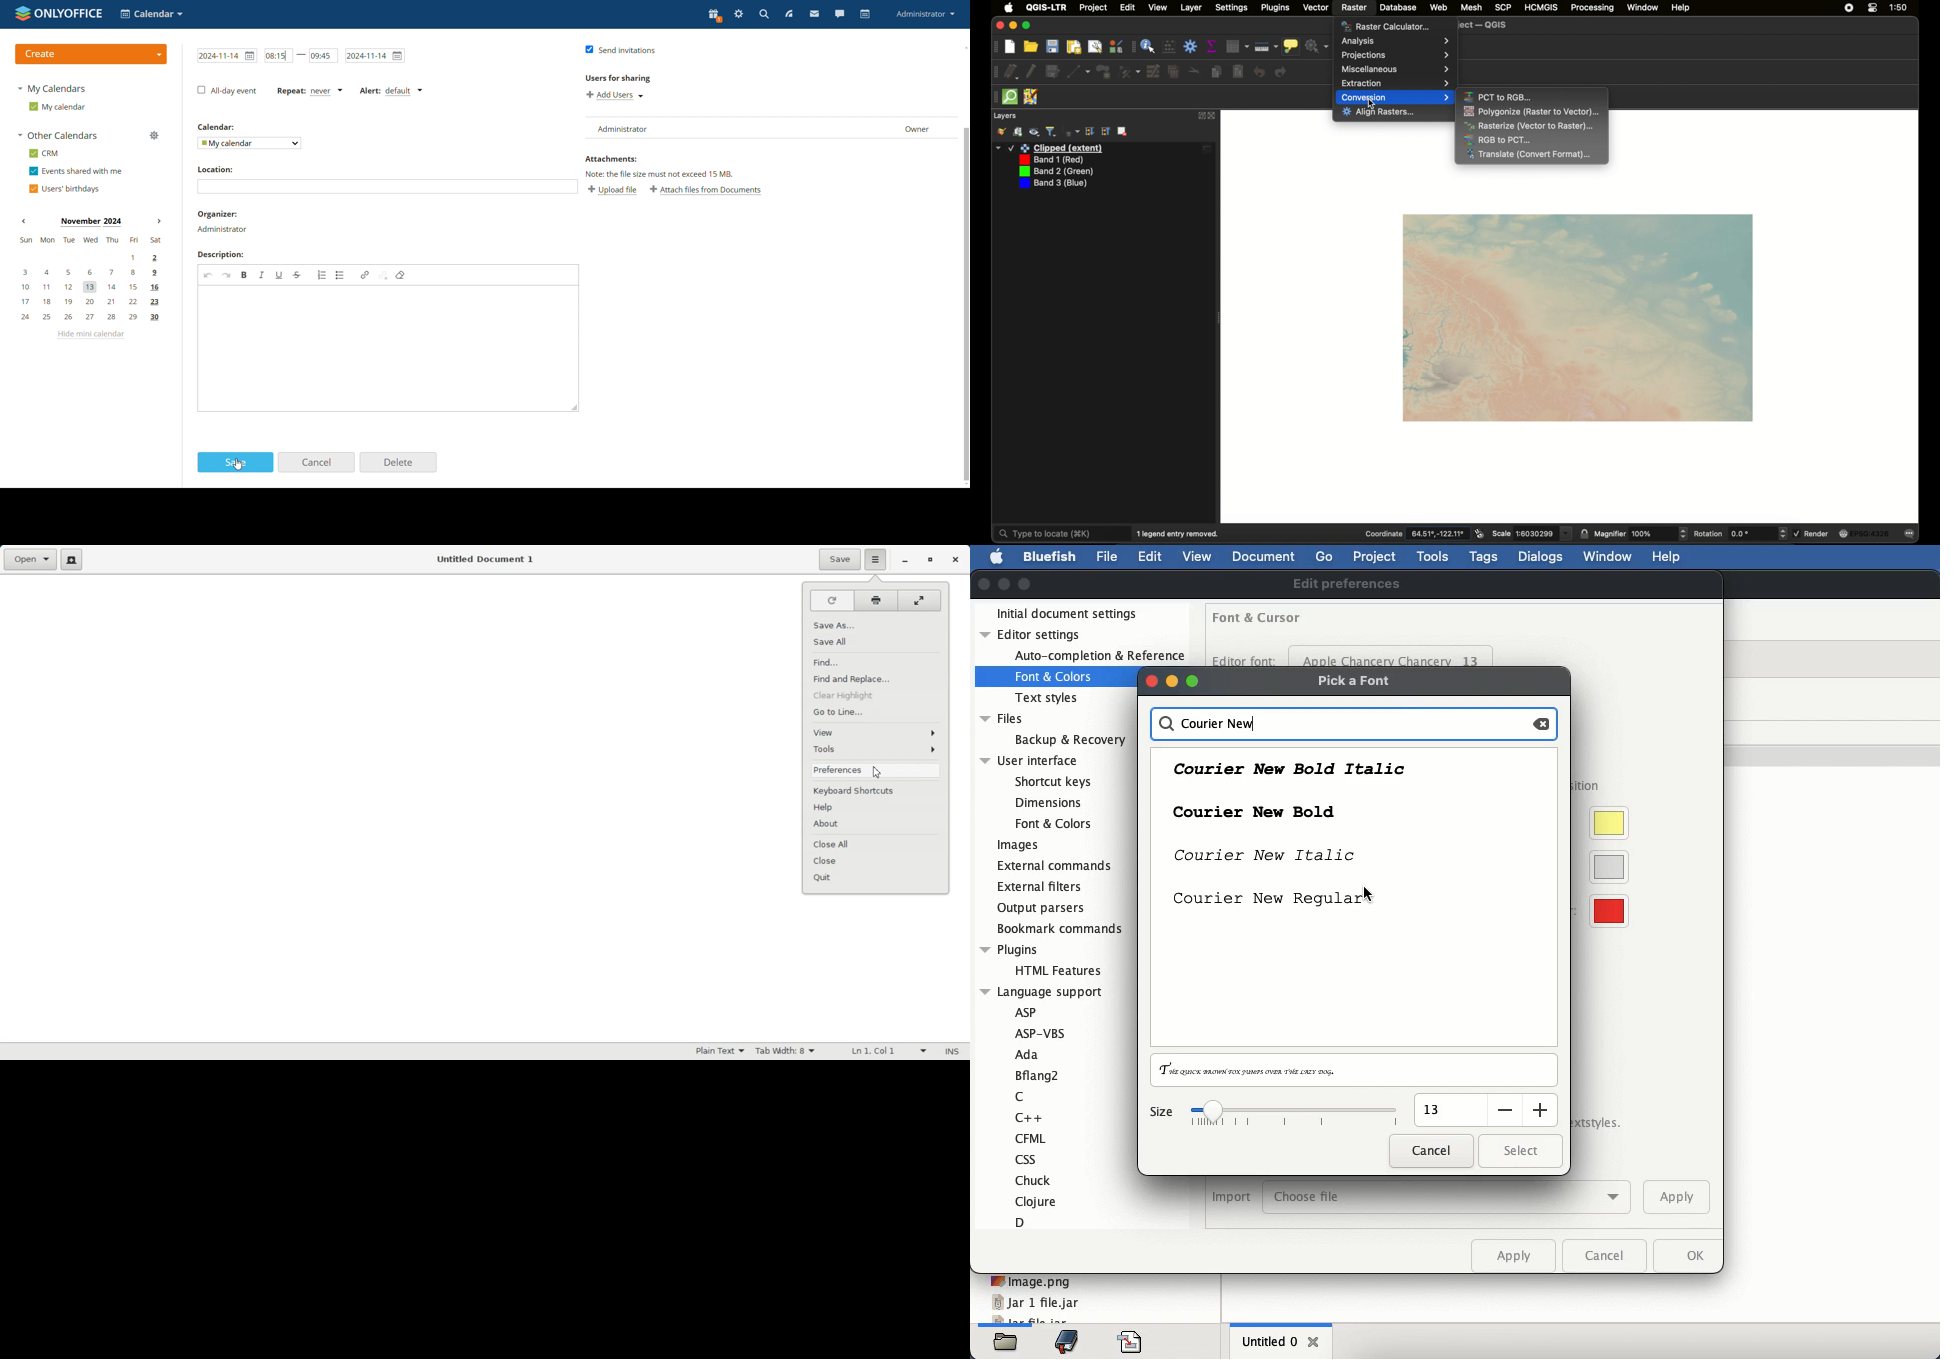 Image resolution: width=1960 pixels, height=1372 pixels. I want to click on plugins , so click(1046, 960).